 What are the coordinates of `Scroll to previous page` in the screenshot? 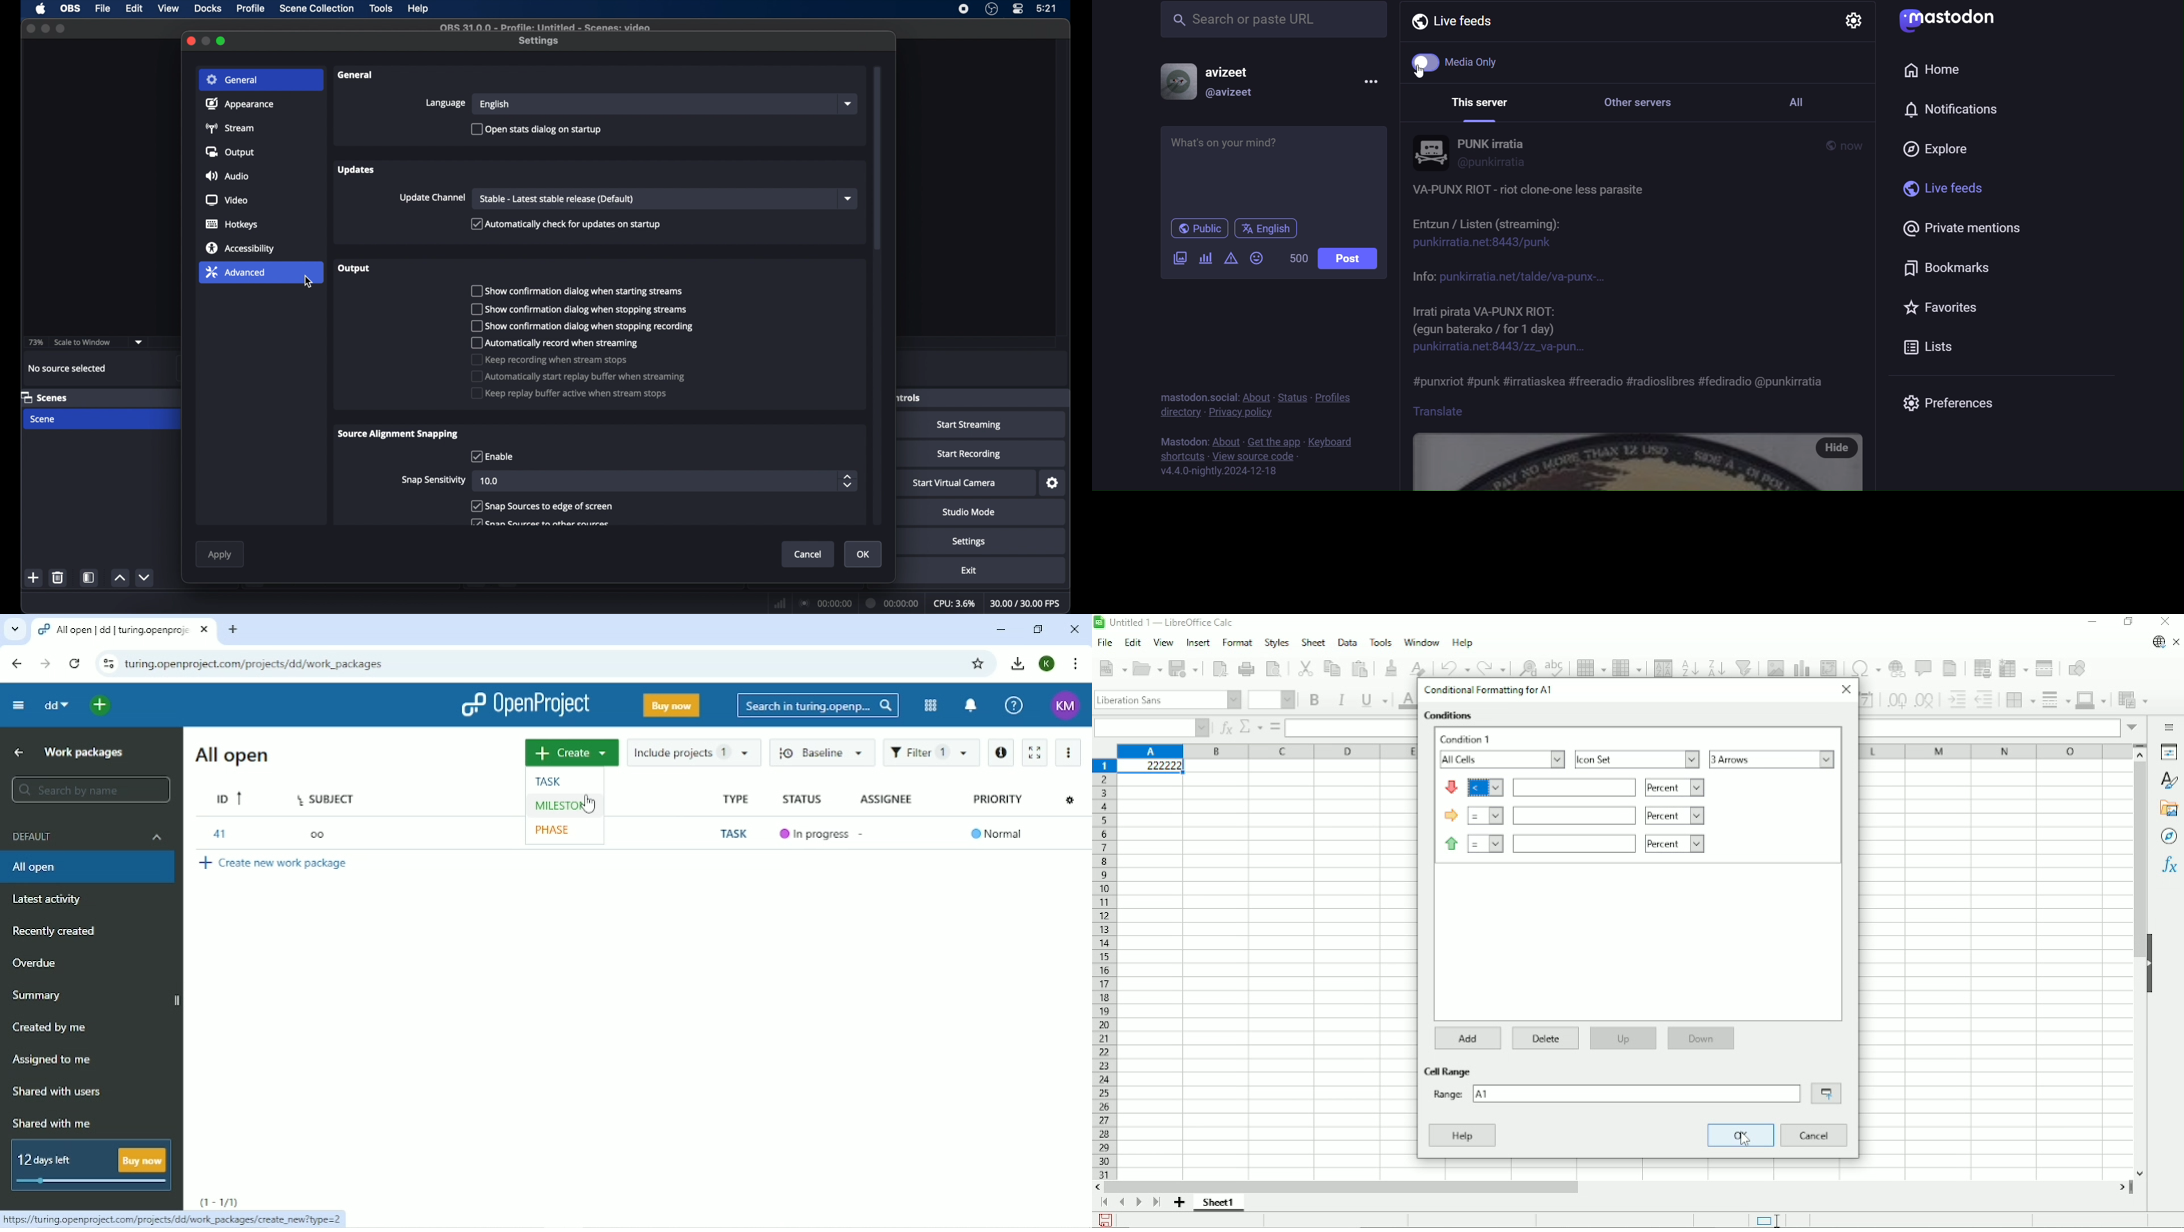 It's located at (1122, 1202).